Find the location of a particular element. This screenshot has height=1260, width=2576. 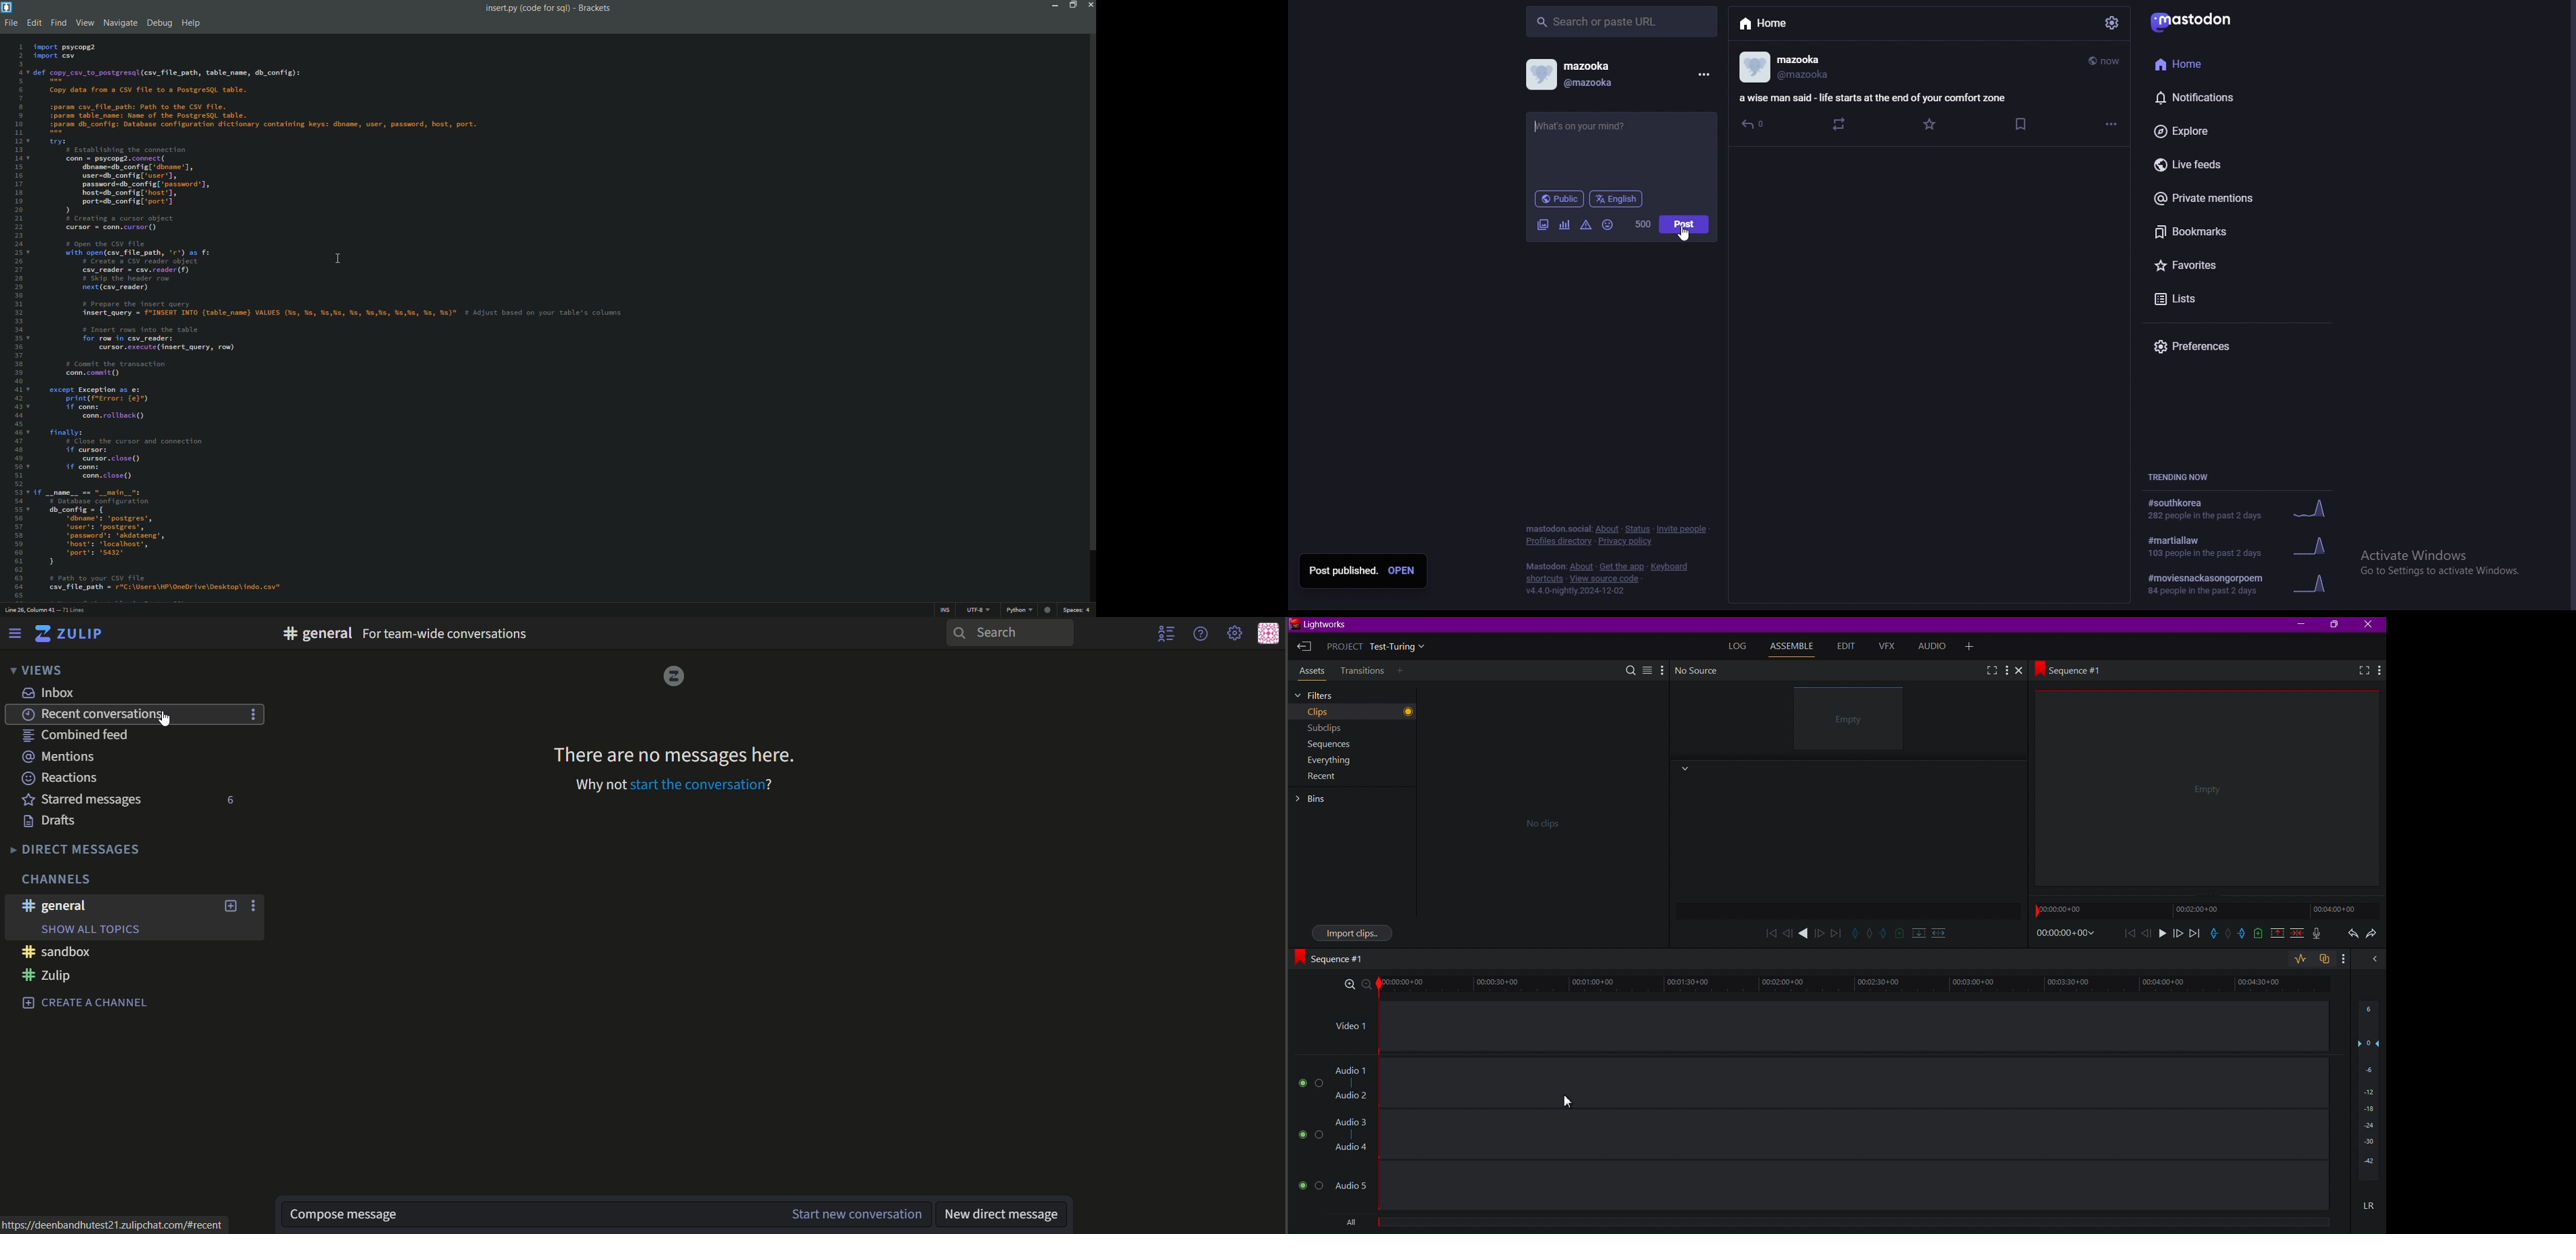

mazooka is located at coordinates (1799, 60).